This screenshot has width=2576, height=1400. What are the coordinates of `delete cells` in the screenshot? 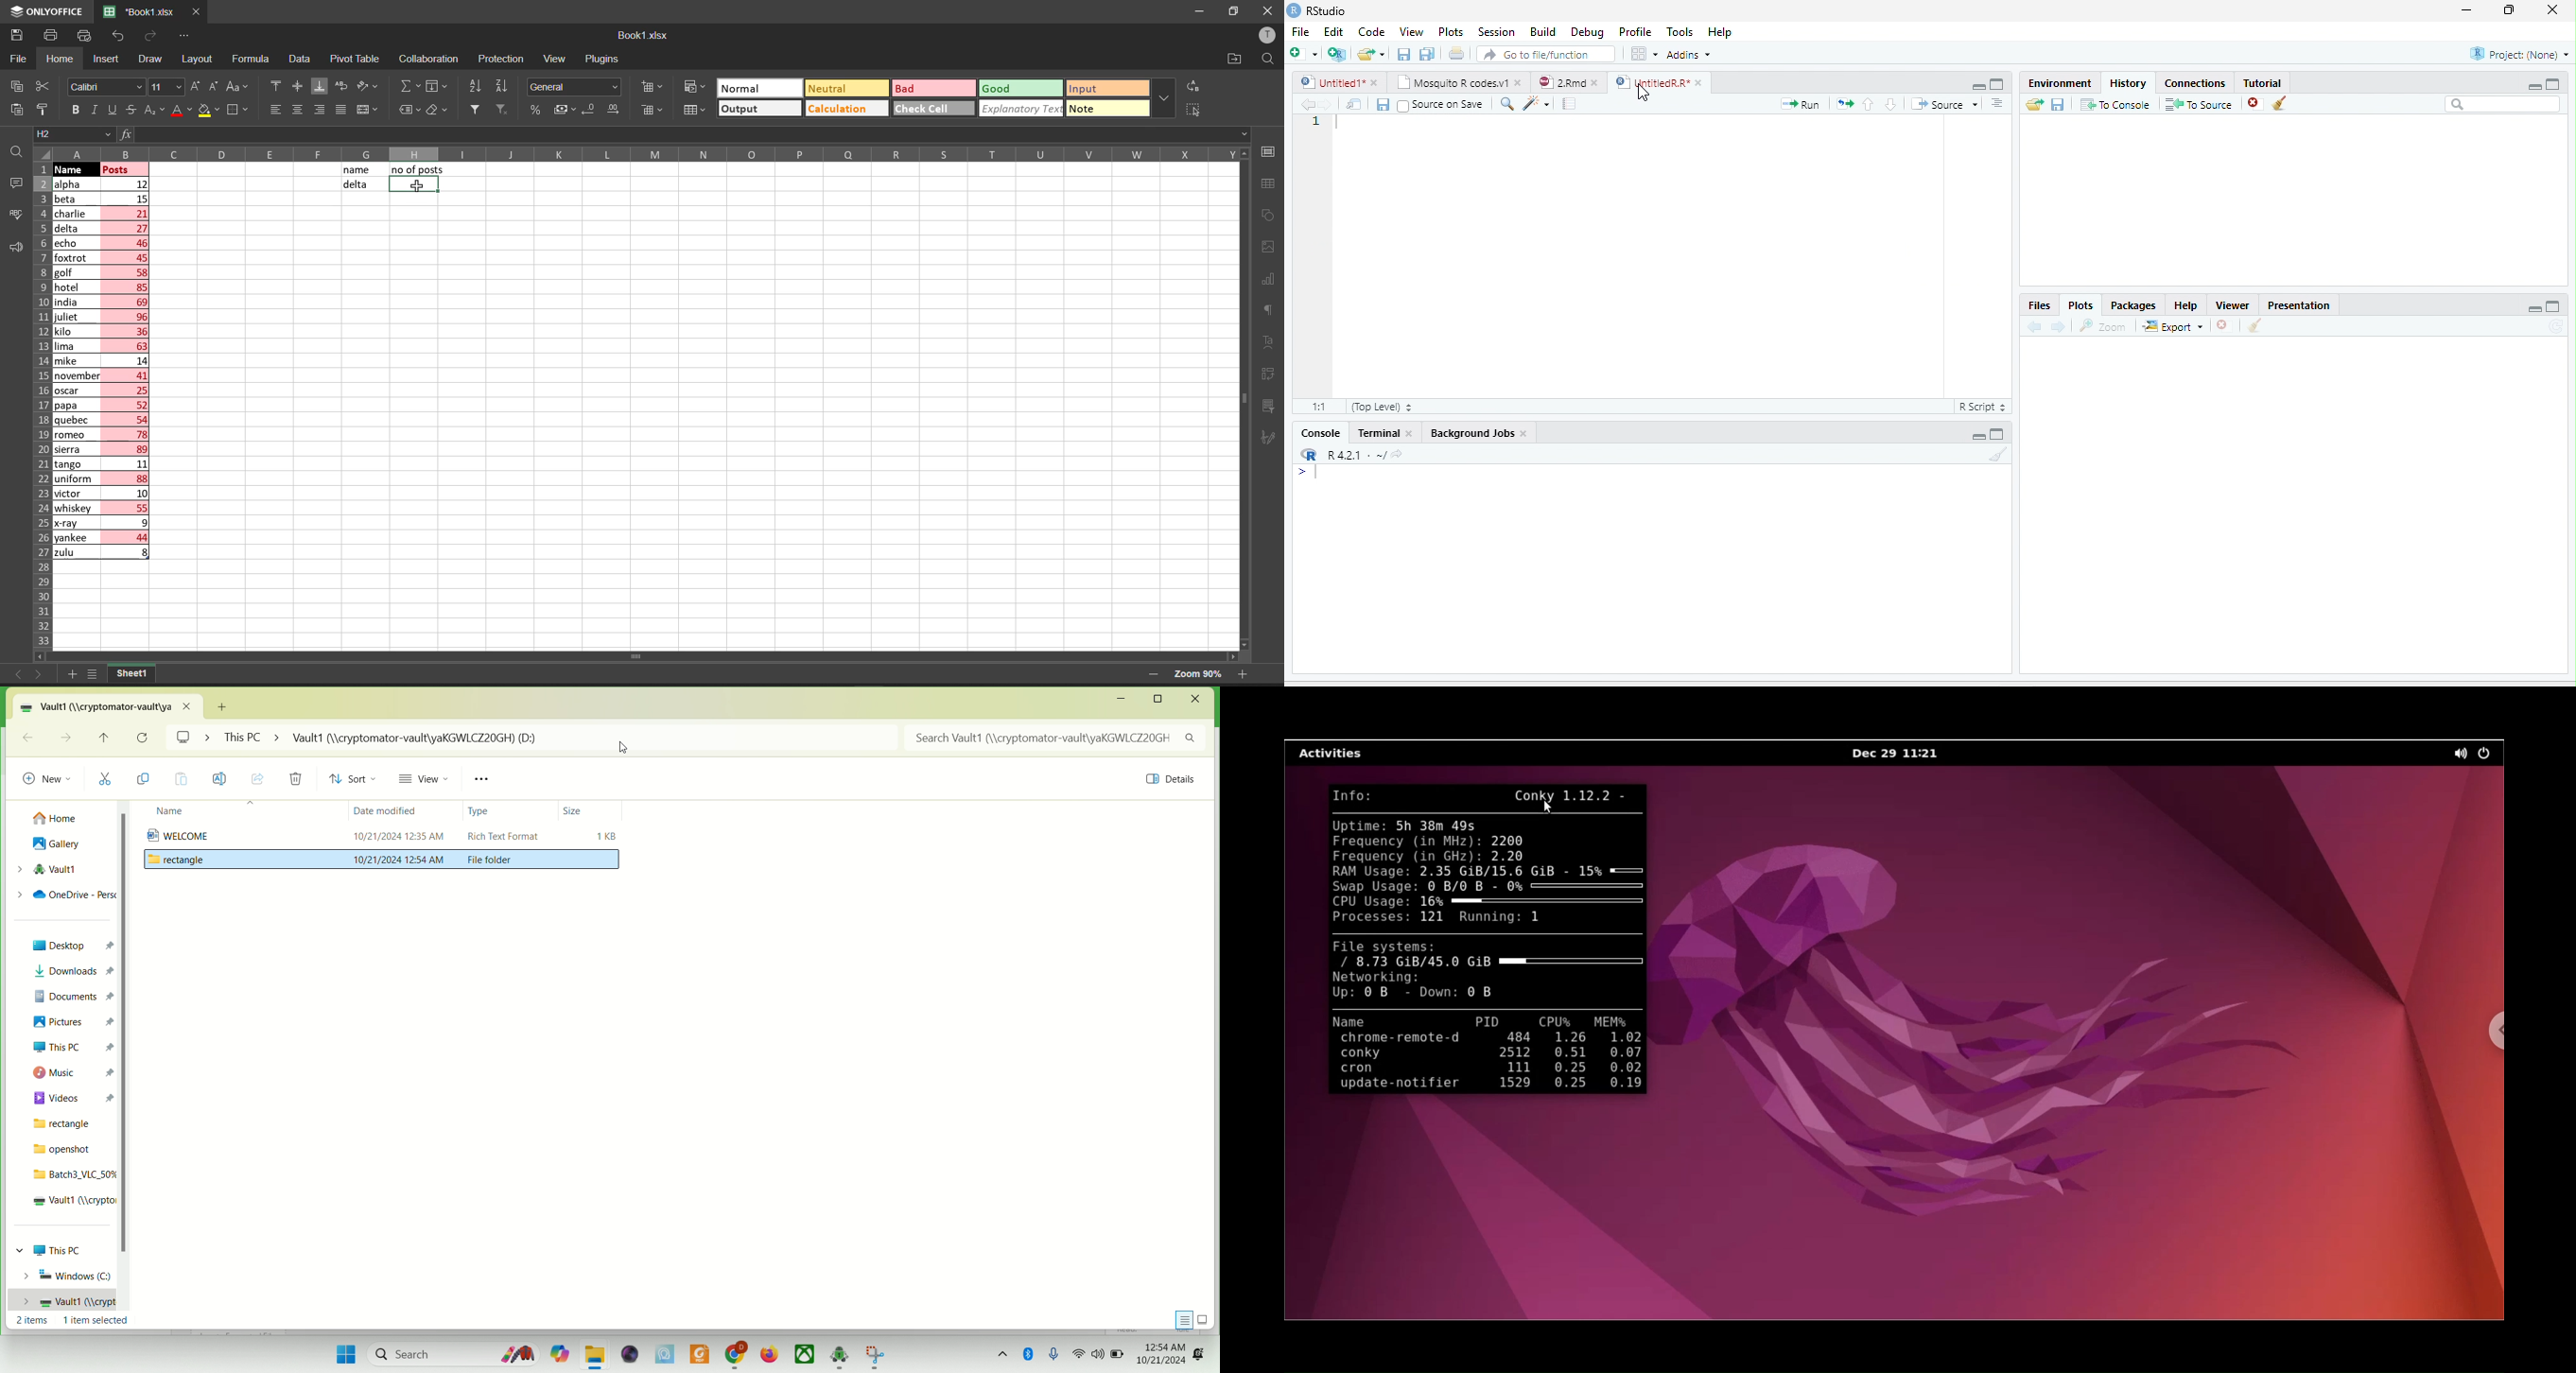 It's located at (650, 109).